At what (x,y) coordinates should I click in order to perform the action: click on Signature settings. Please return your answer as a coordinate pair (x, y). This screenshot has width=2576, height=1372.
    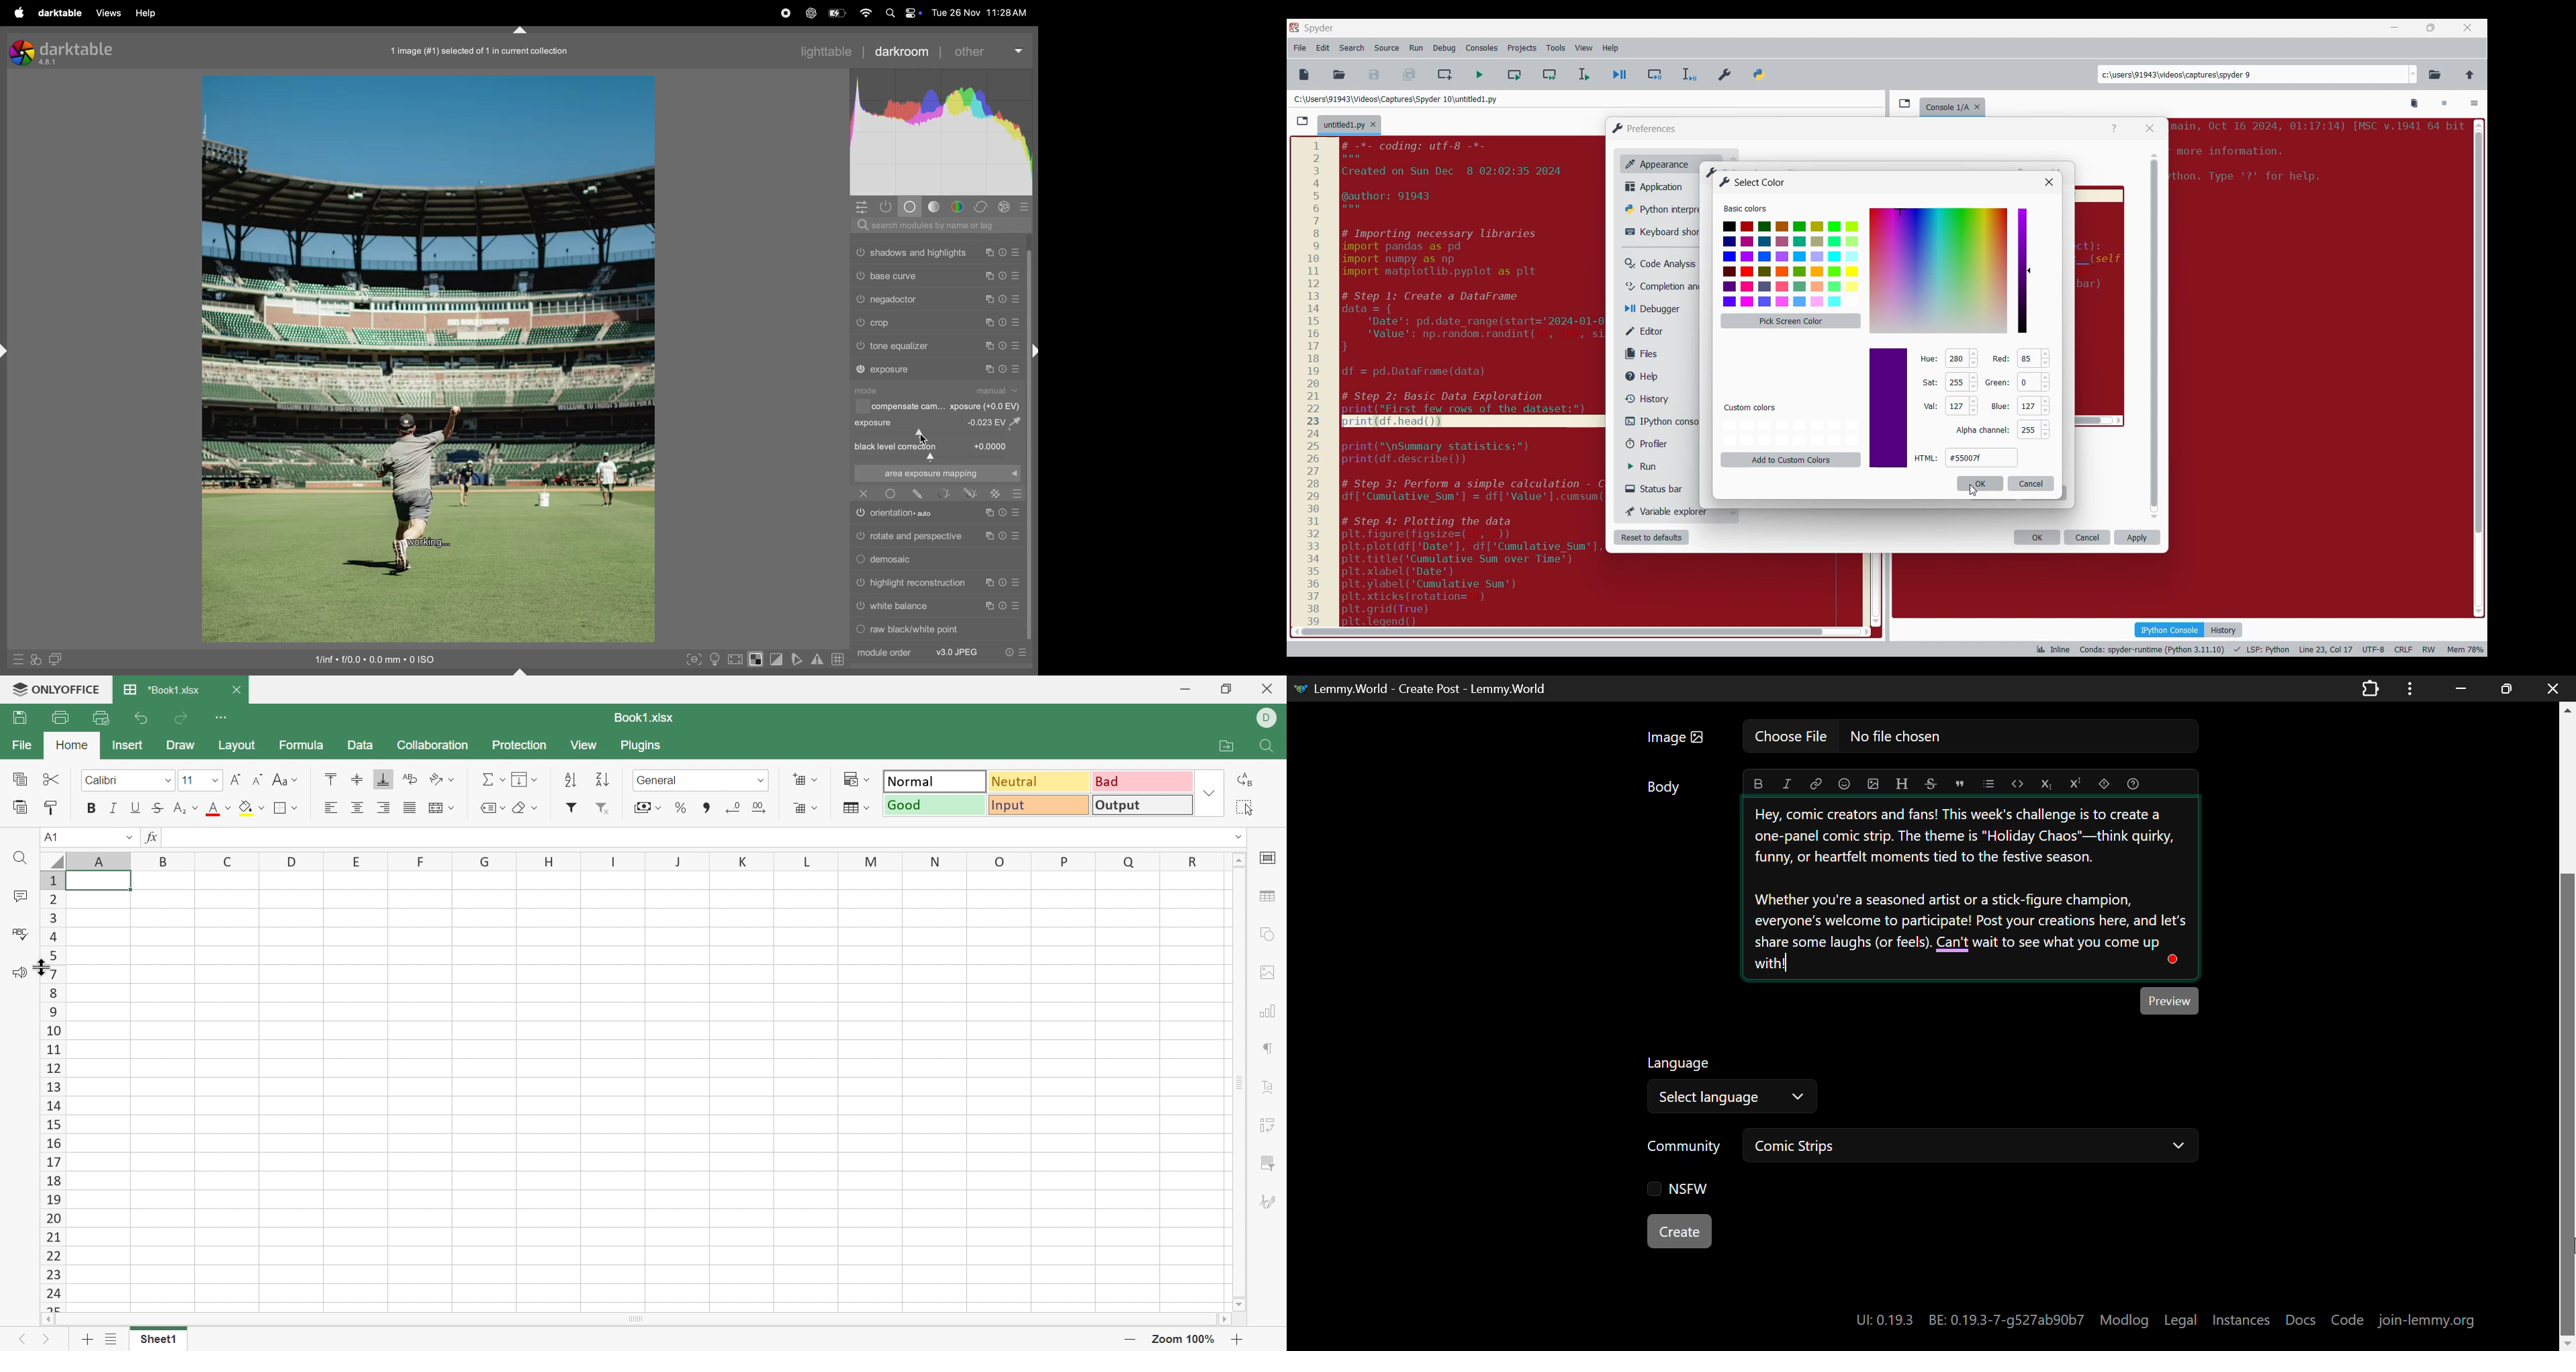
    Looking at the image, I should click on (1269, 1202).